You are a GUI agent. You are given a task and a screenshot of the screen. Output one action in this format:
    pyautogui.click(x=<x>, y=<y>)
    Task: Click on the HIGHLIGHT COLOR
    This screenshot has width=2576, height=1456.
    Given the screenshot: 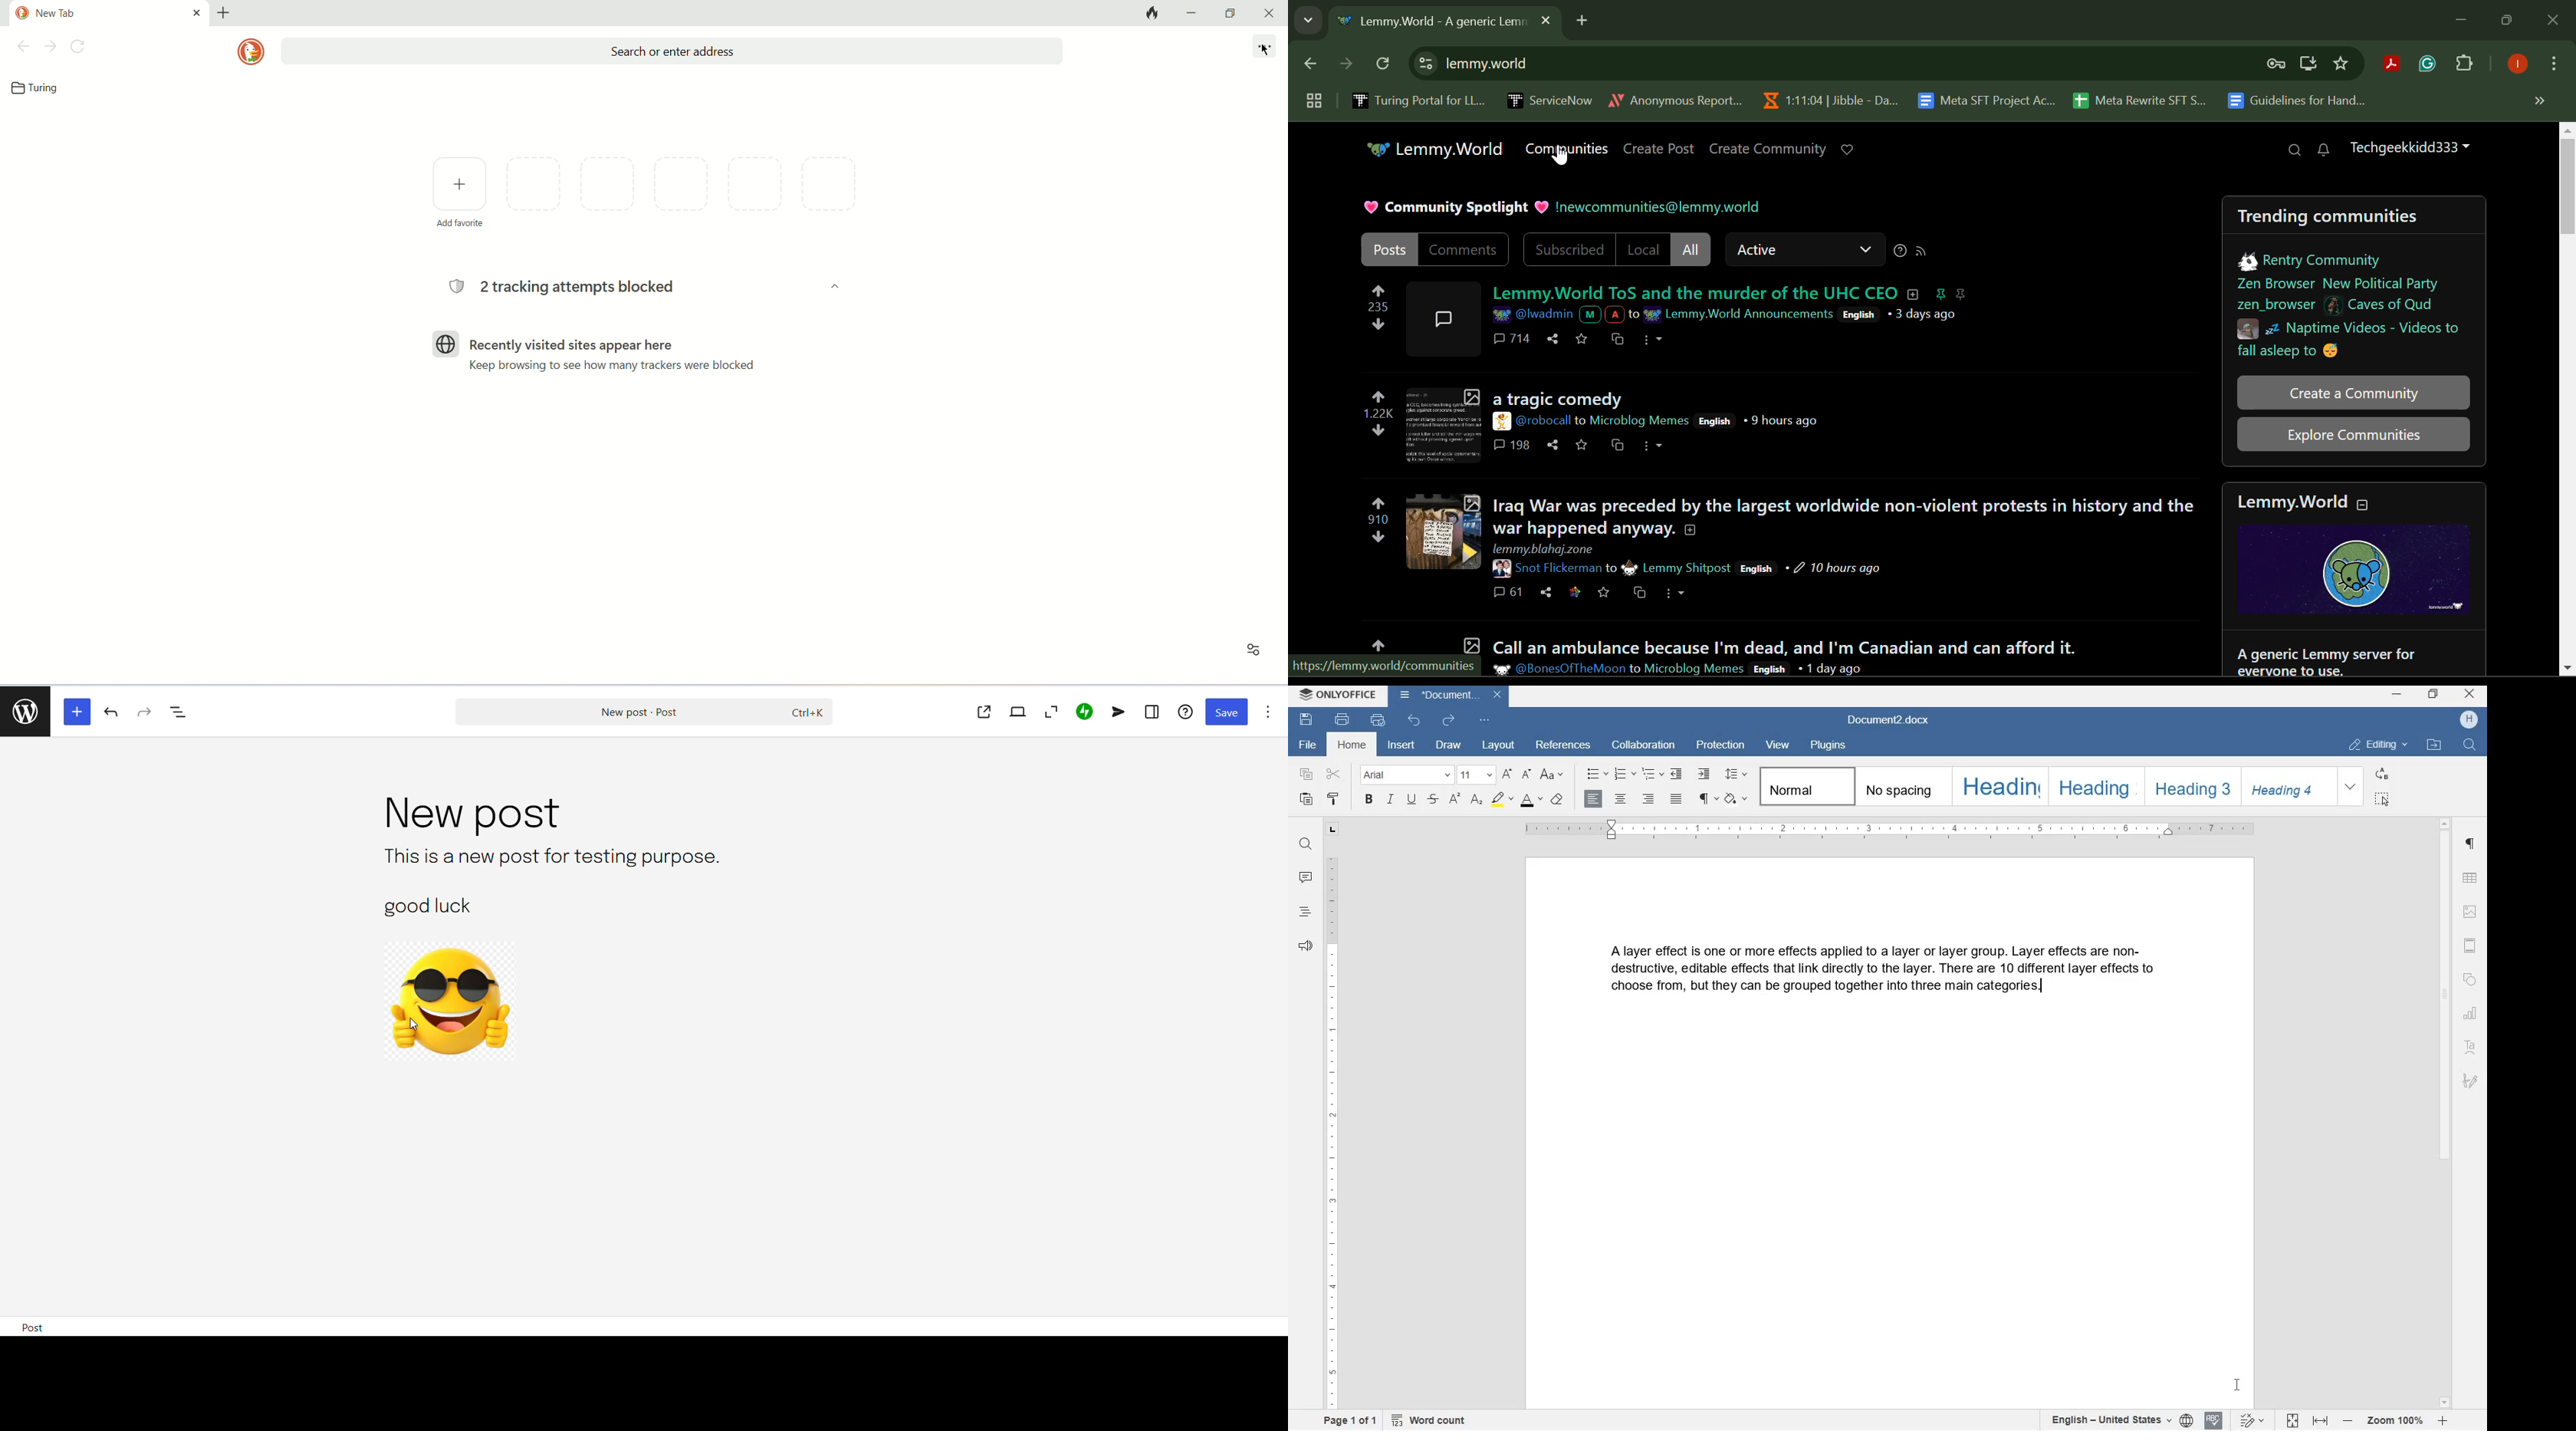 What is the action you would take?
    pyautogui.click(x=1503, y=798)
    